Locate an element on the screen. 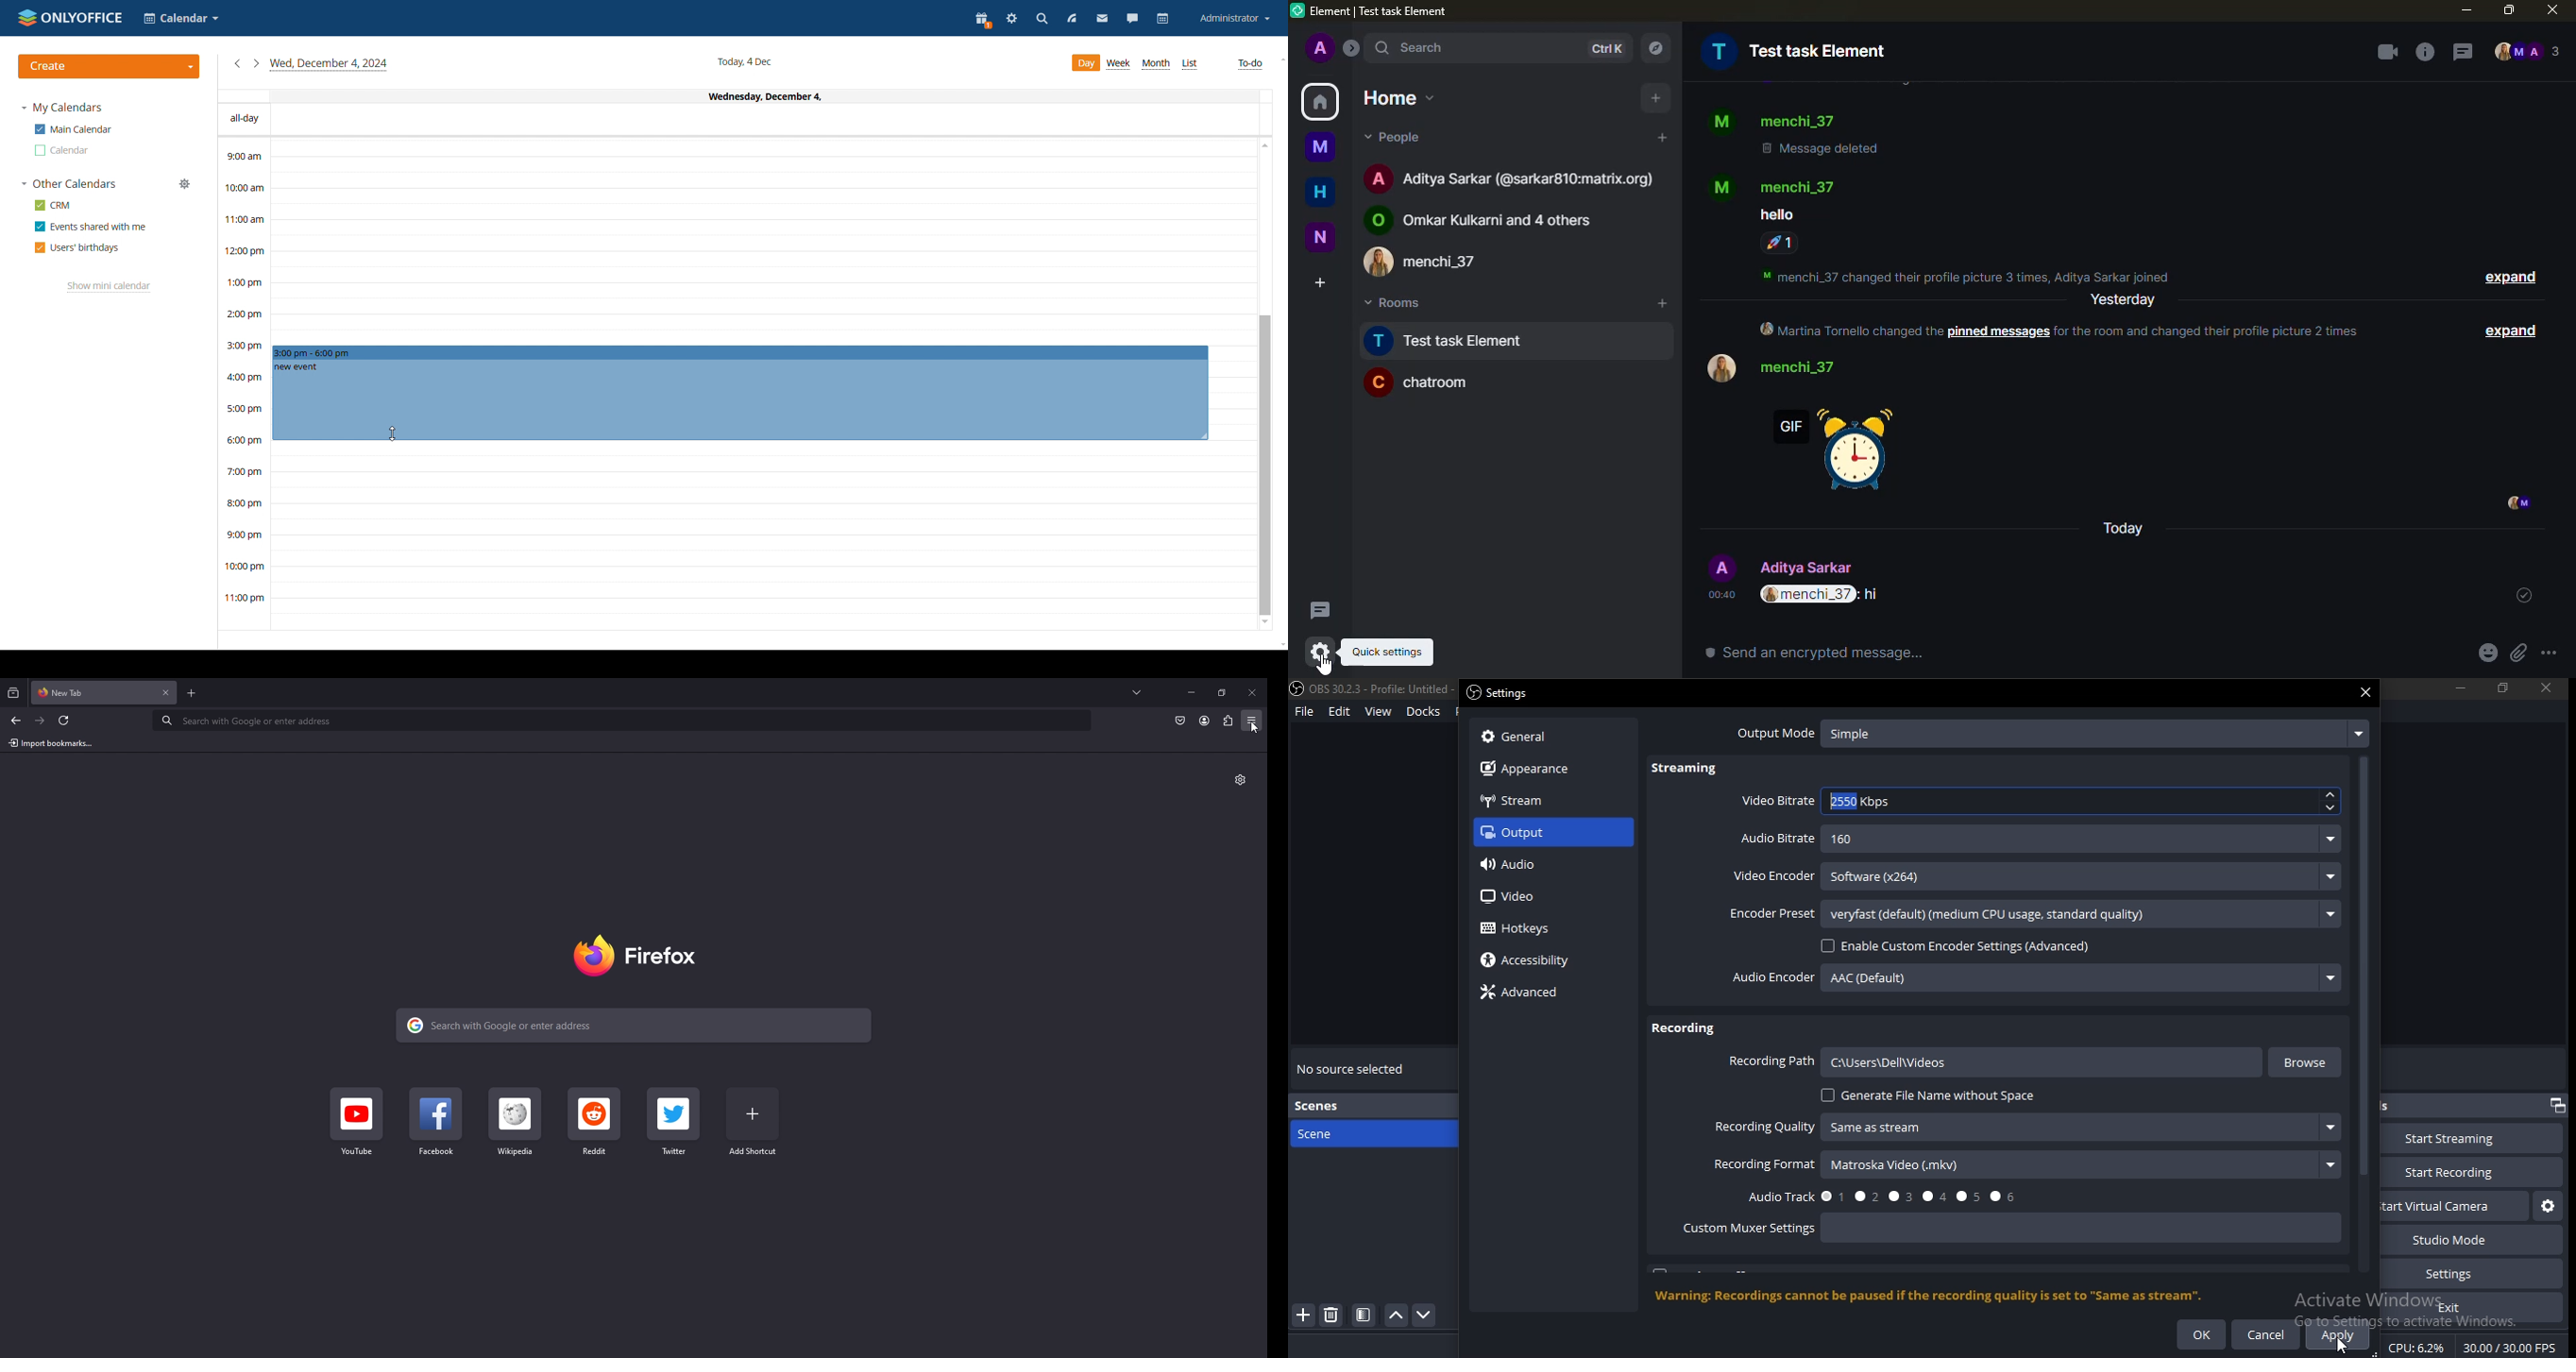  calendar is located at coordinates (62, 150).